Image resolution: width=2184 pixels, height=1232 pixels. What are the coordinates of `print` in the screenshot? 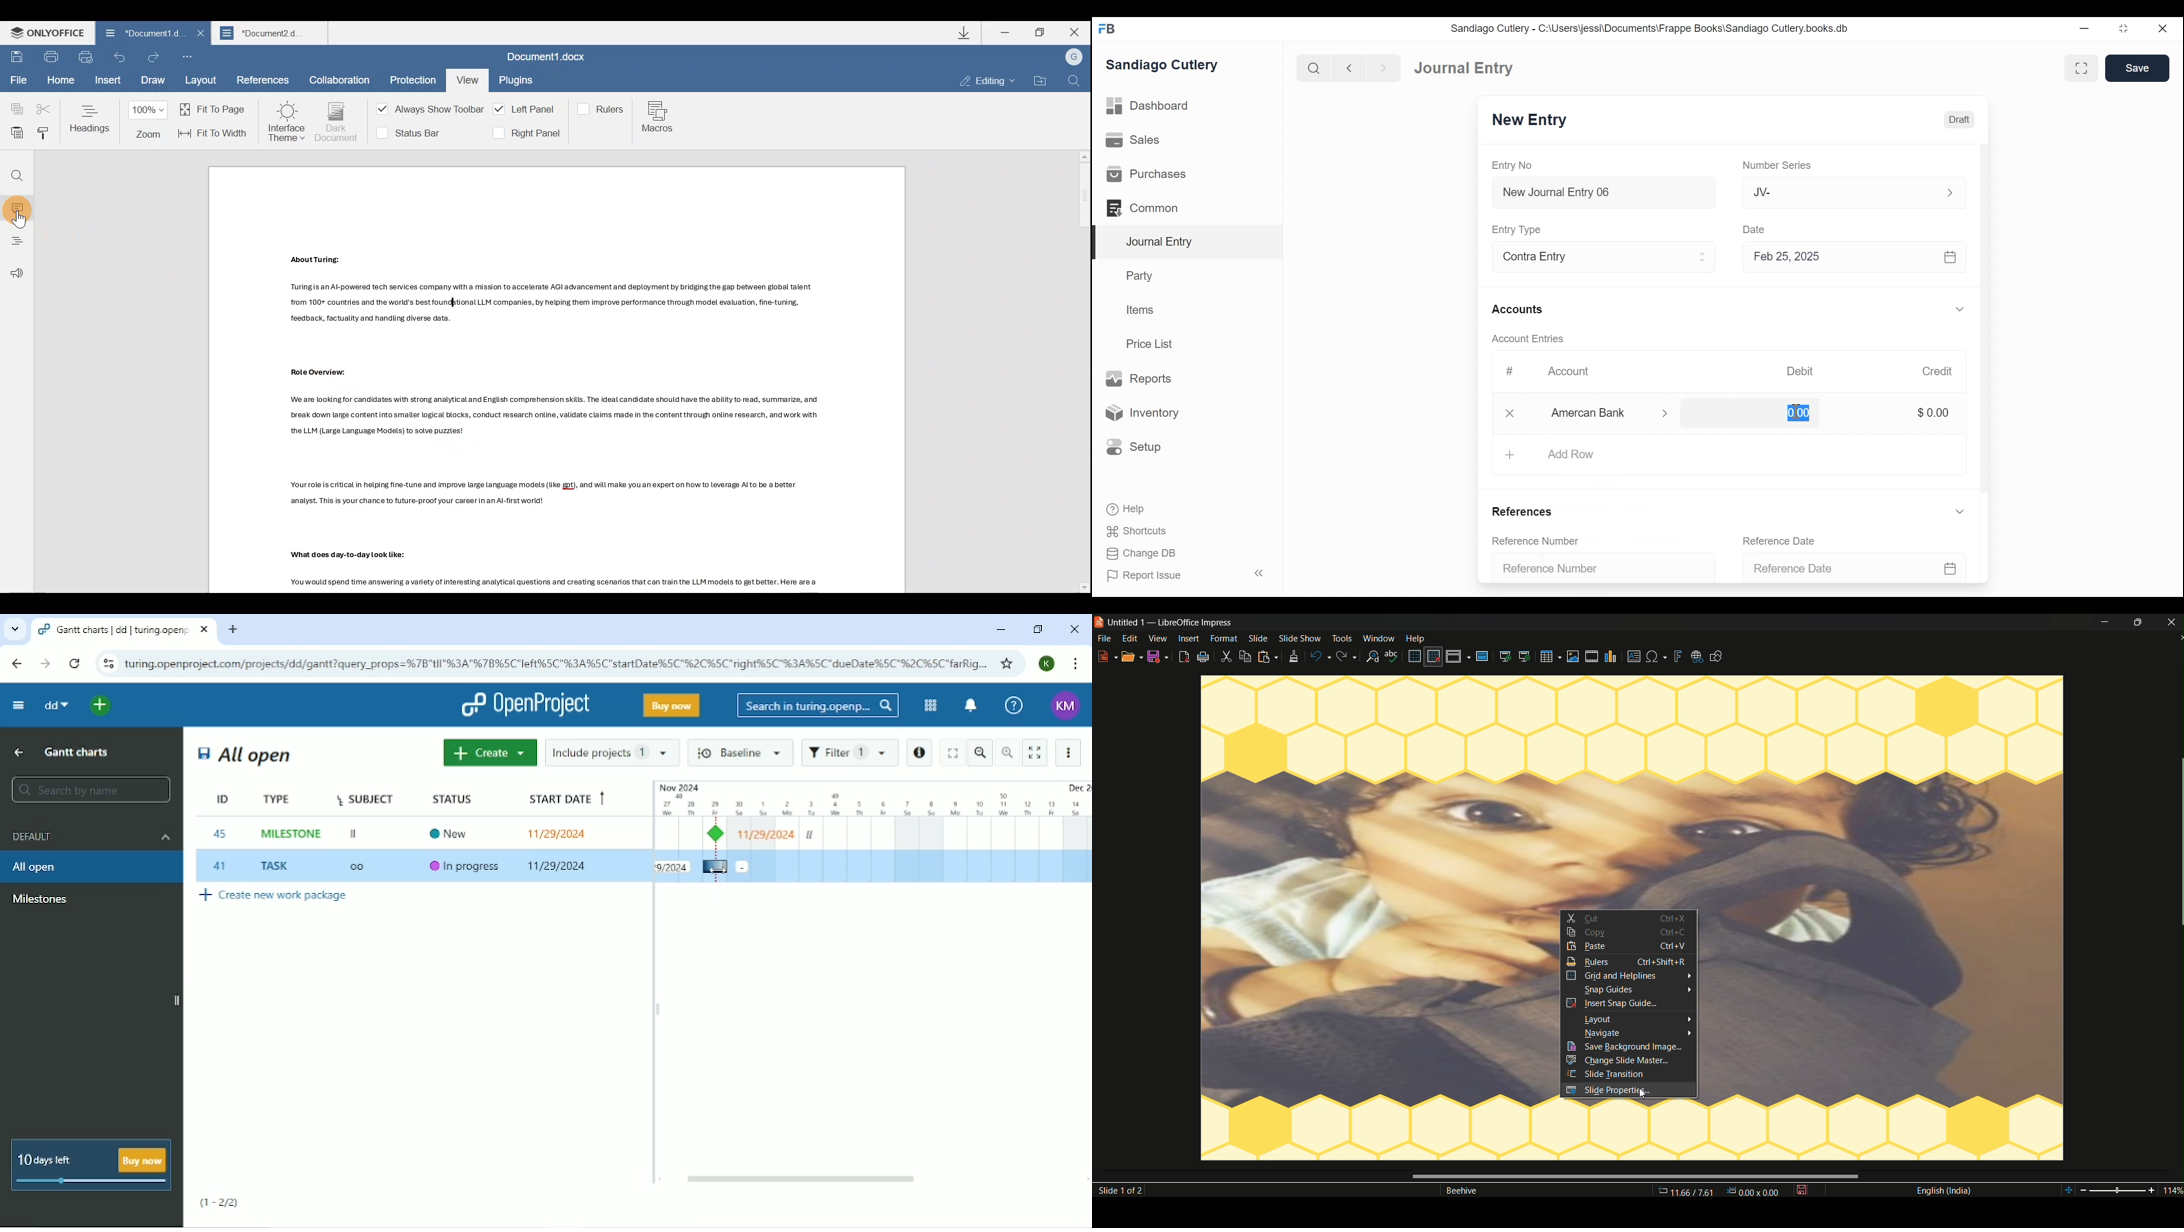 It's located at (1204, 657).